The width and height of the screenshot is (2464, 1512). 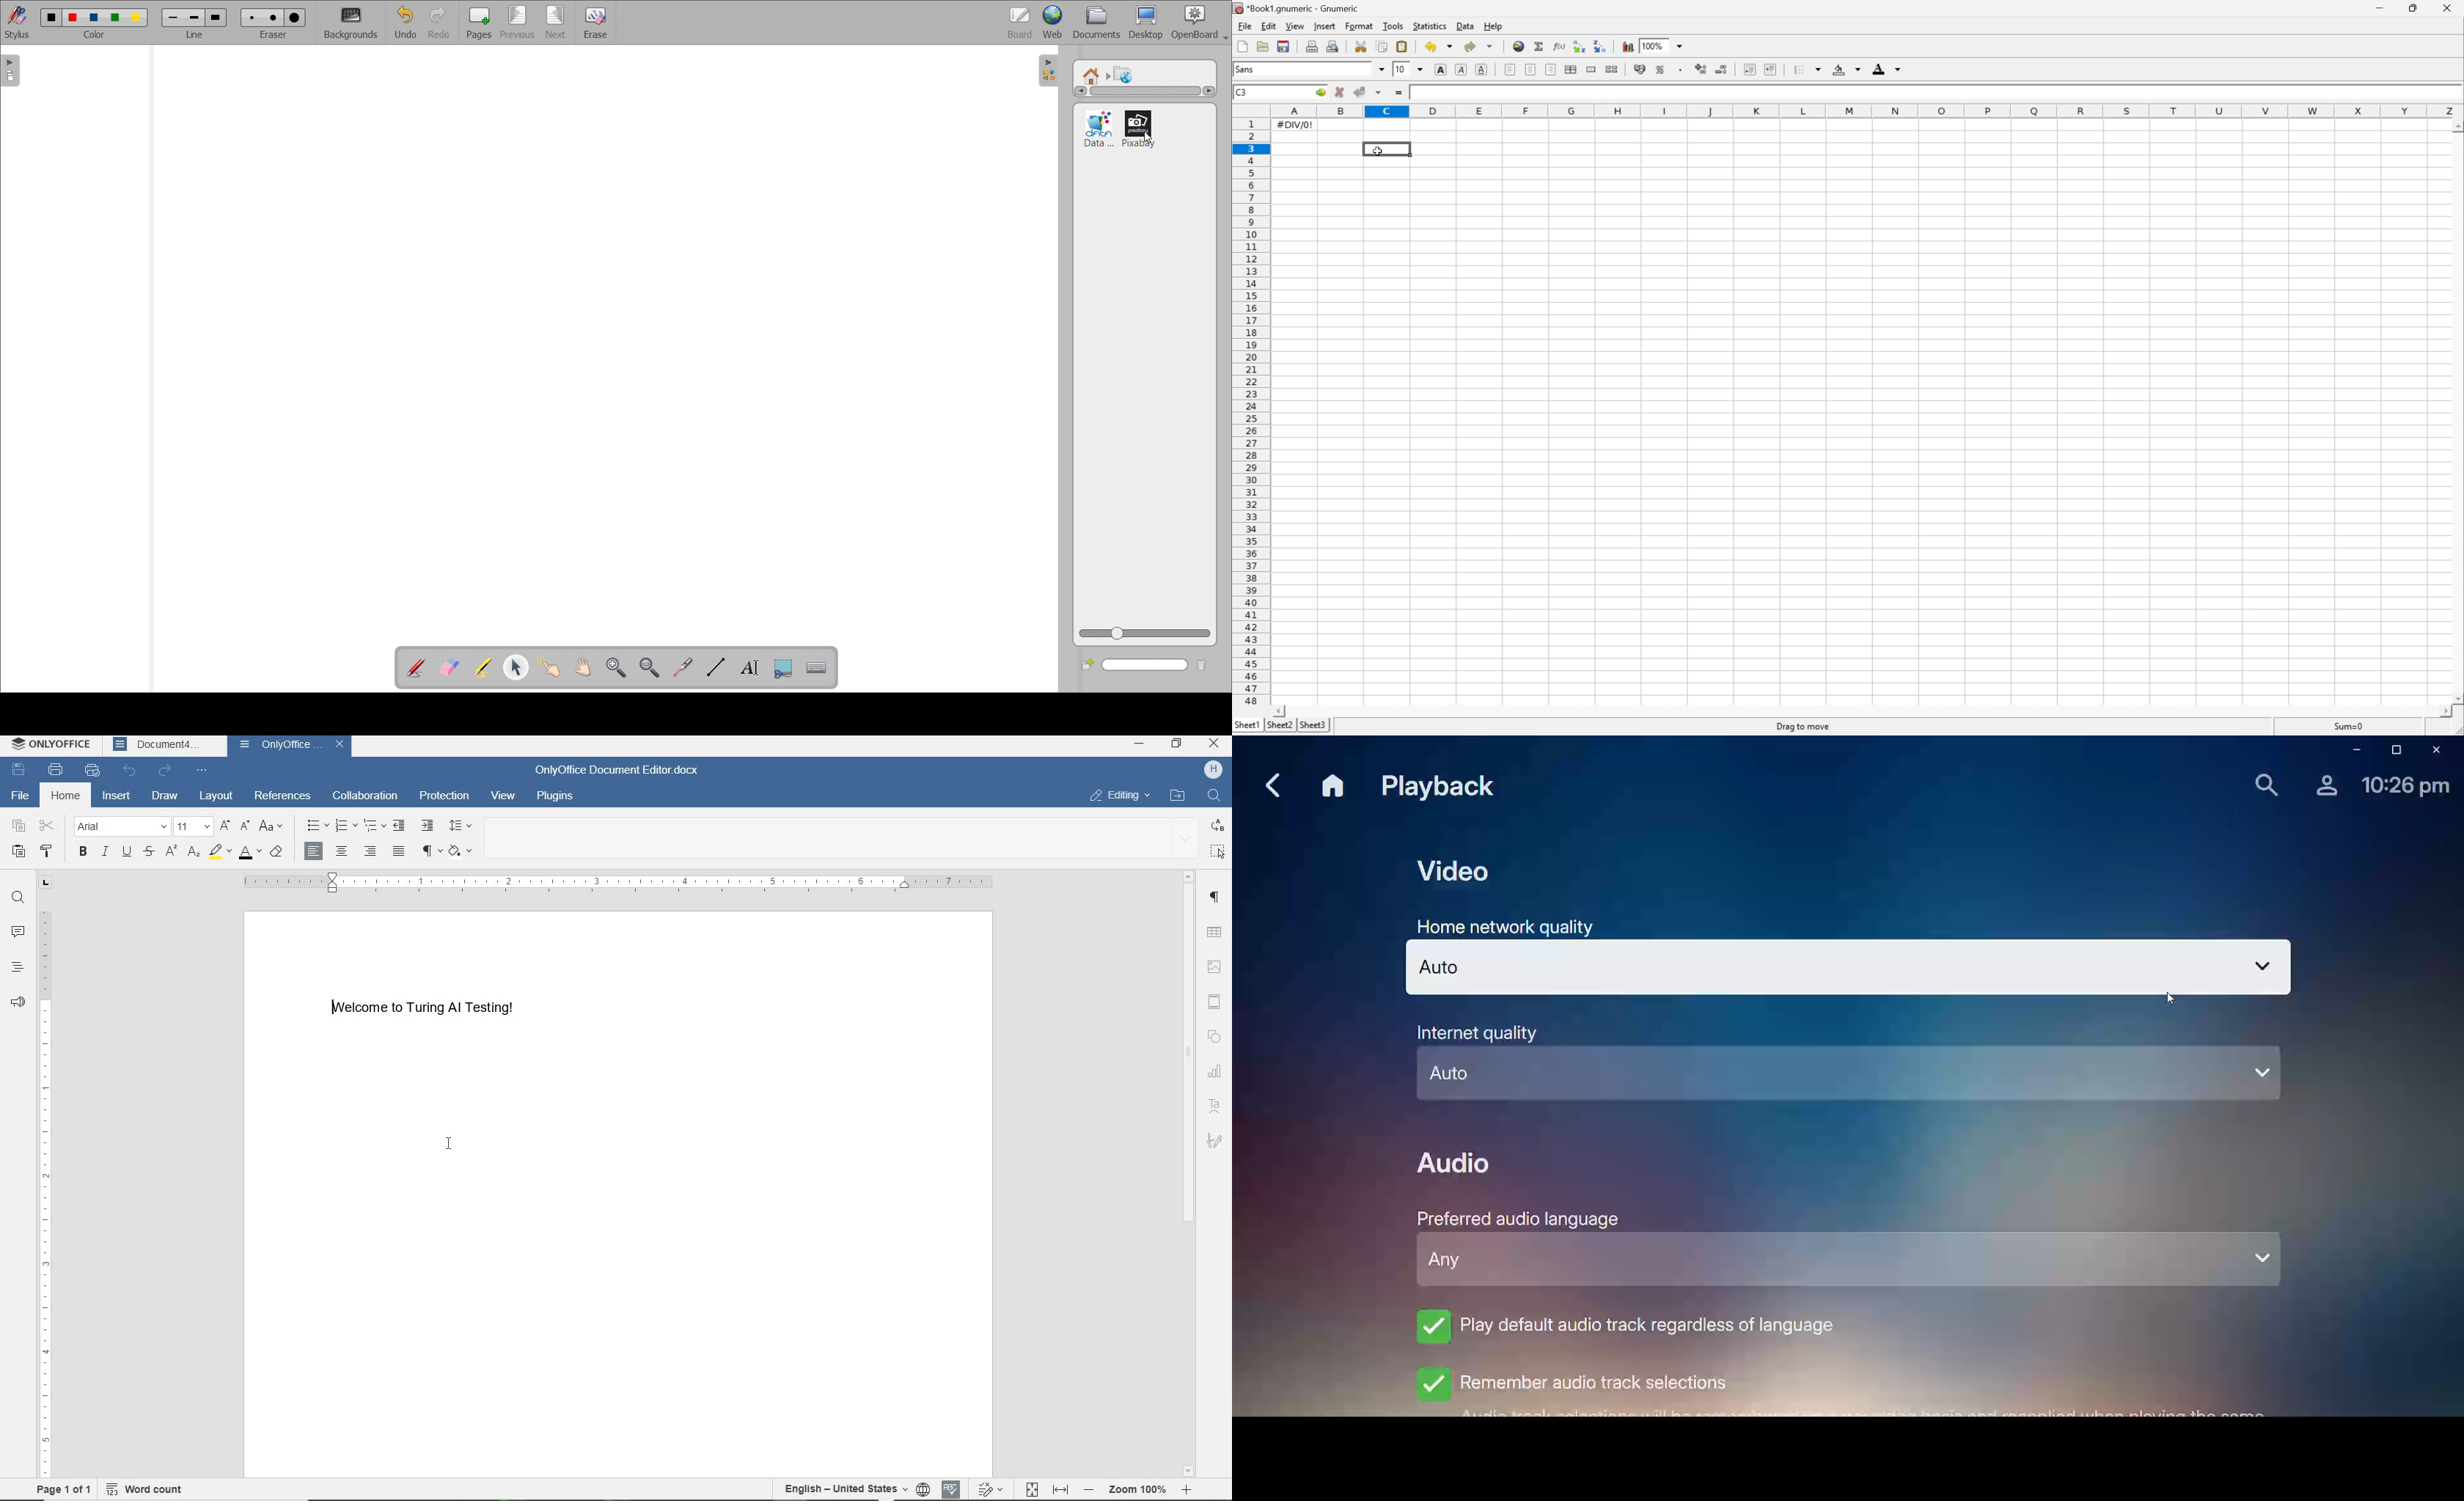 What do you see at coordinates (1392, 26) in the screenshot?
I see `Tools` at bounding box center [1392, 26].